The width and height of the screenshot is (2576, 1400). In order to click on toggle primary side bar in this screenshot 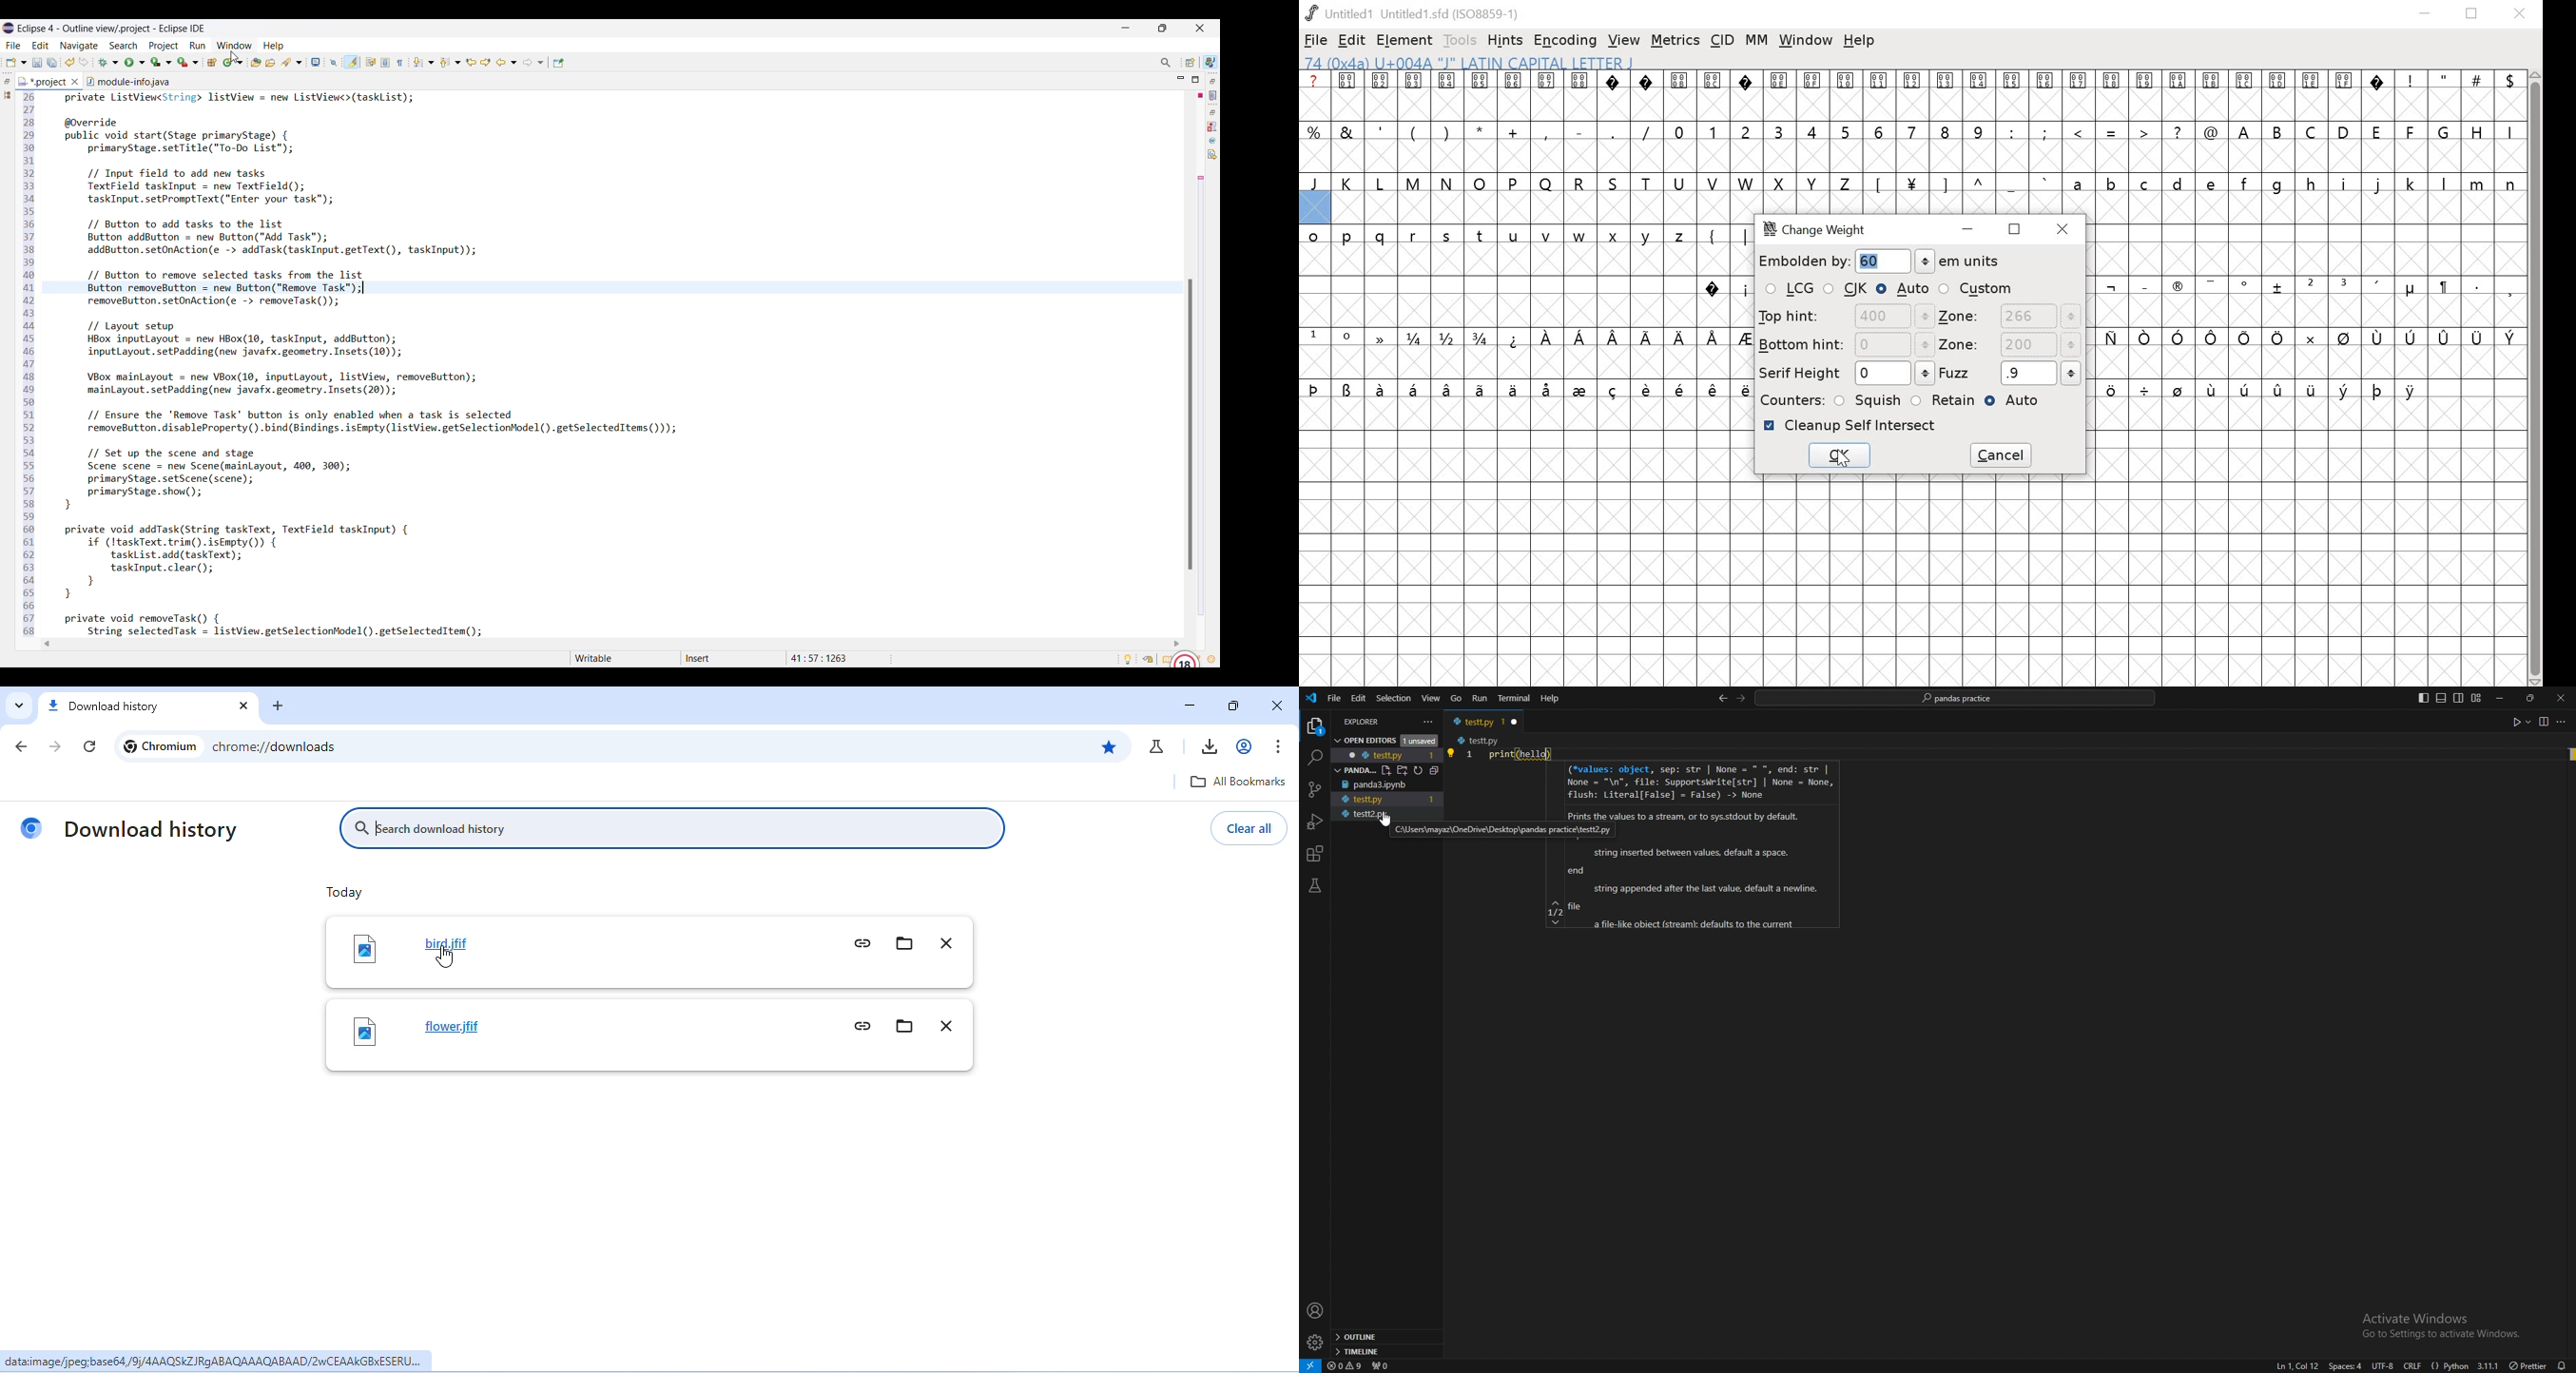, I will do `click(2425, 698)`.